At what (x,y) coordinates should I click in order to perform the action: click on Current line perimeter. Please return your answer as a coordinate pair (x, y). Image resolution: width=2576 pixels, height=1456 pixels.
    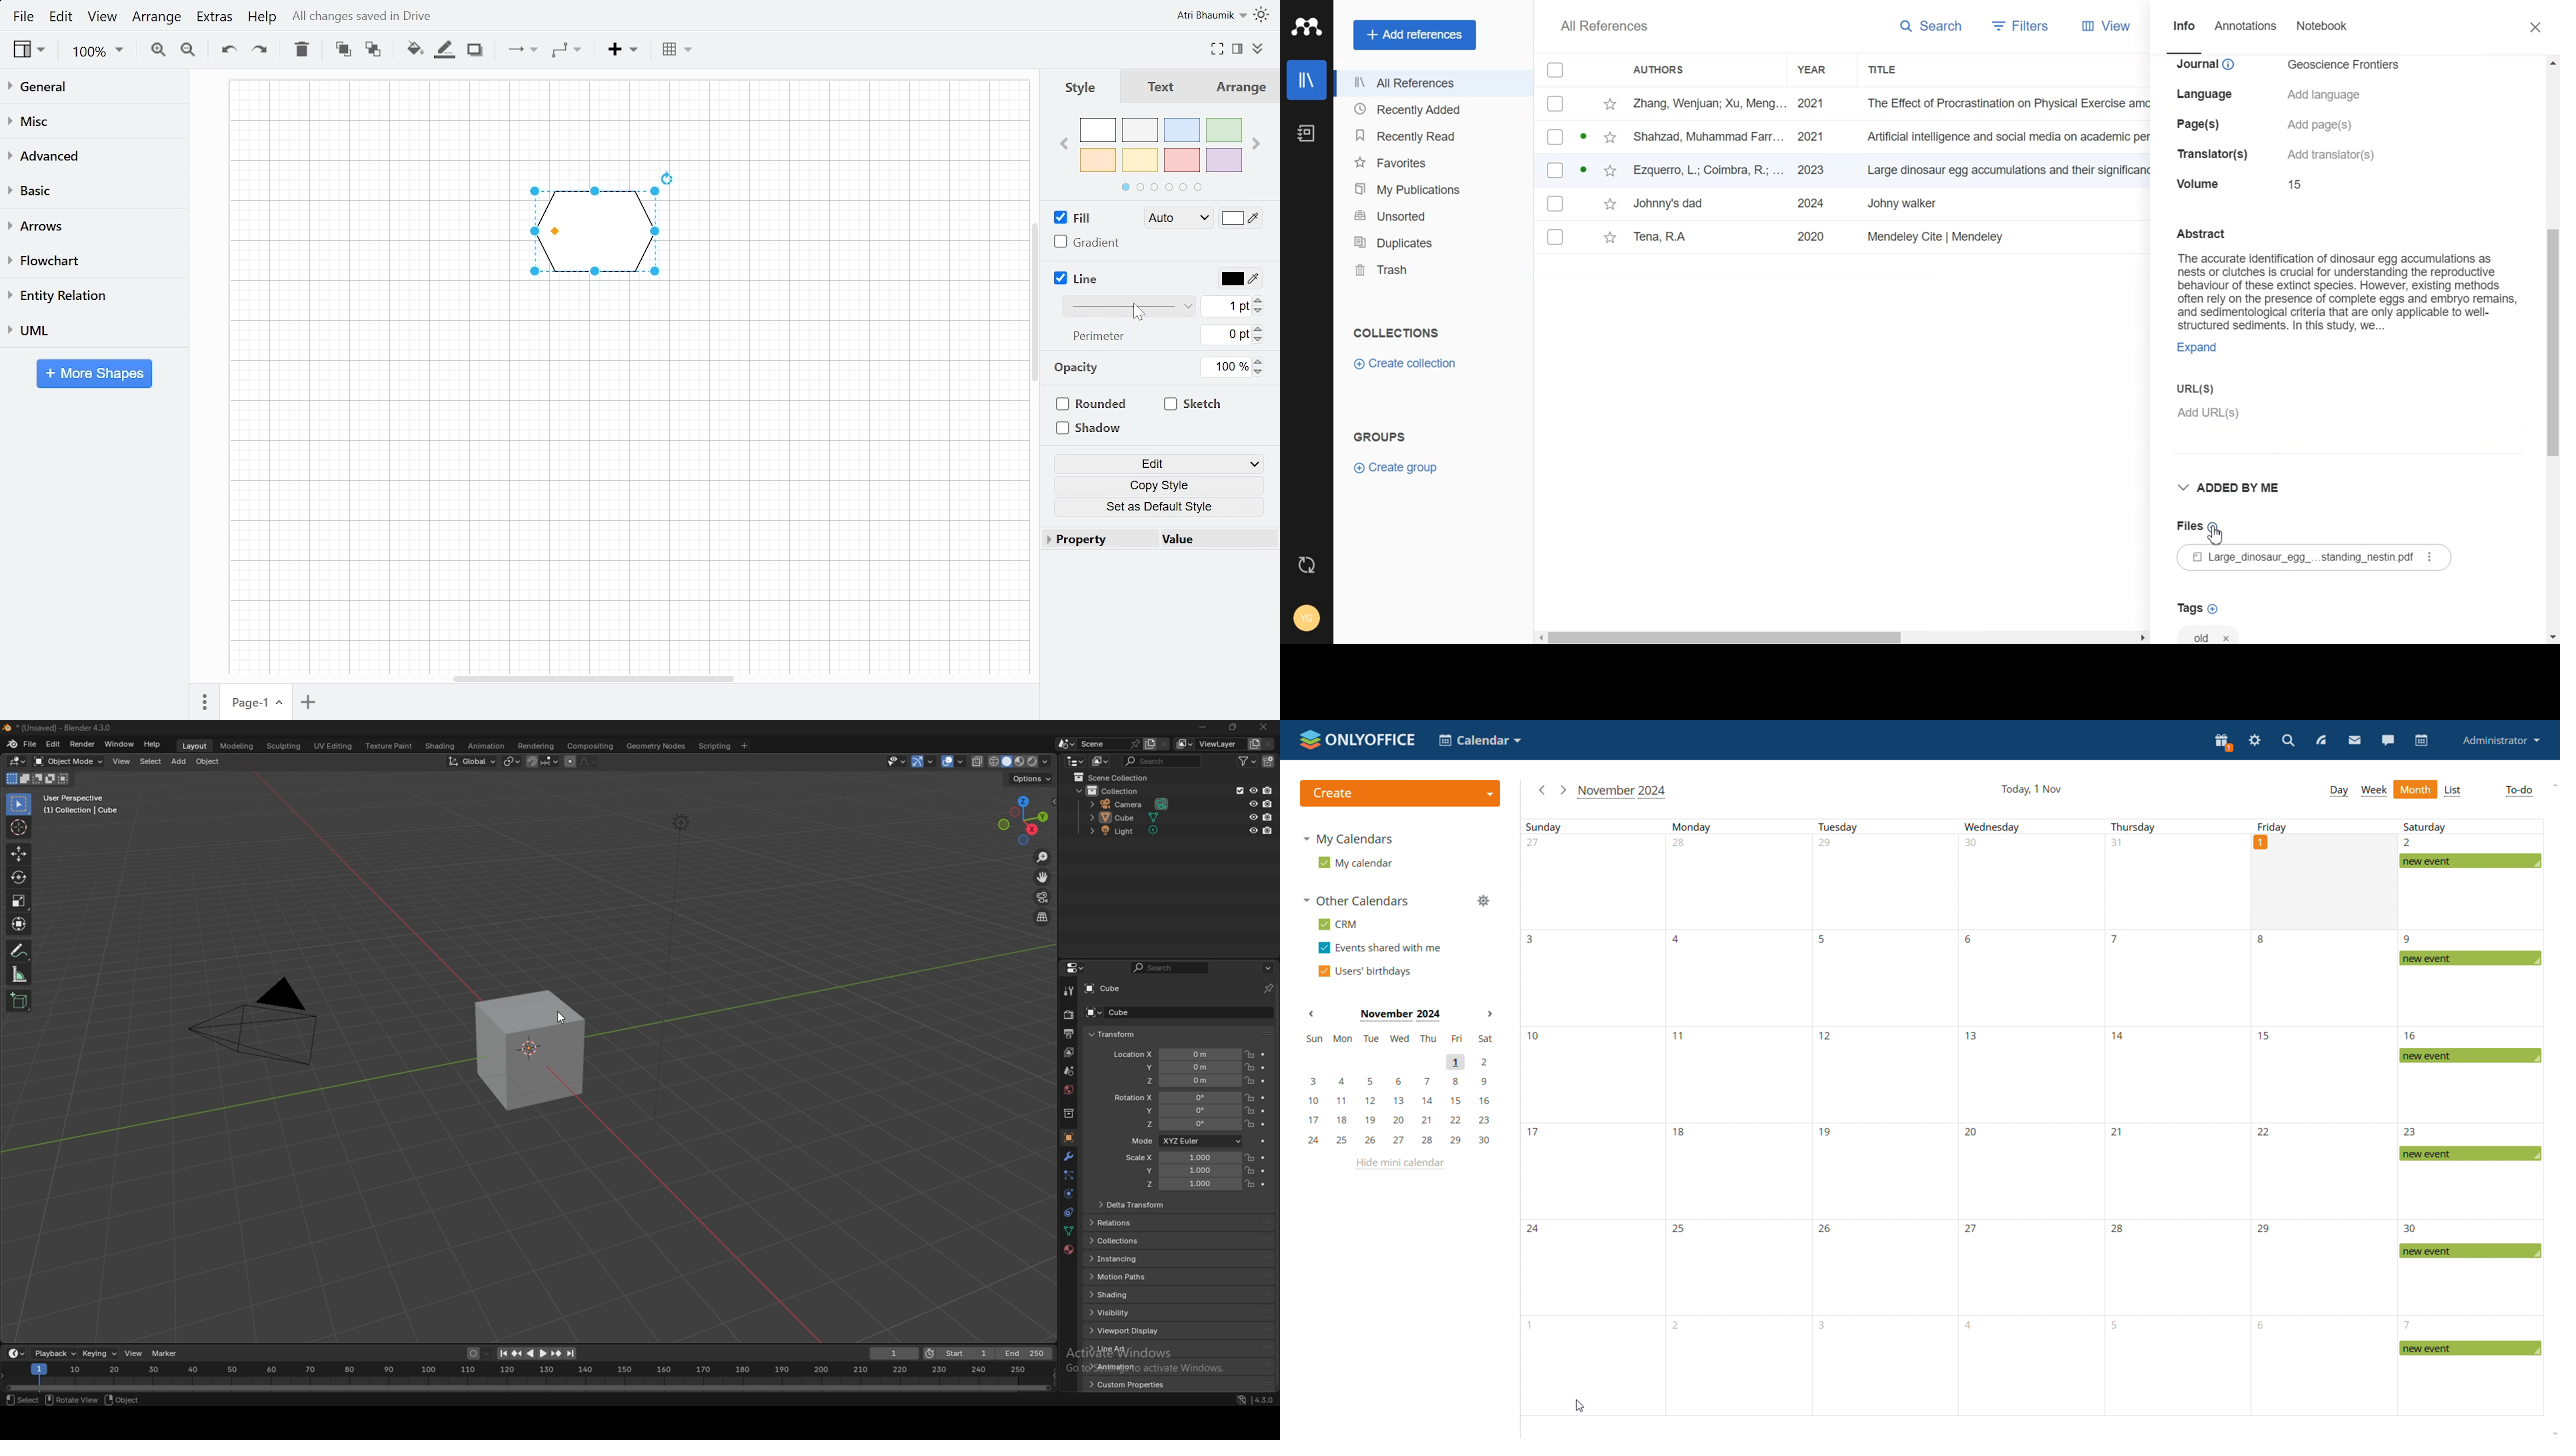
    Looking at the image, I should click on (1225, 335).